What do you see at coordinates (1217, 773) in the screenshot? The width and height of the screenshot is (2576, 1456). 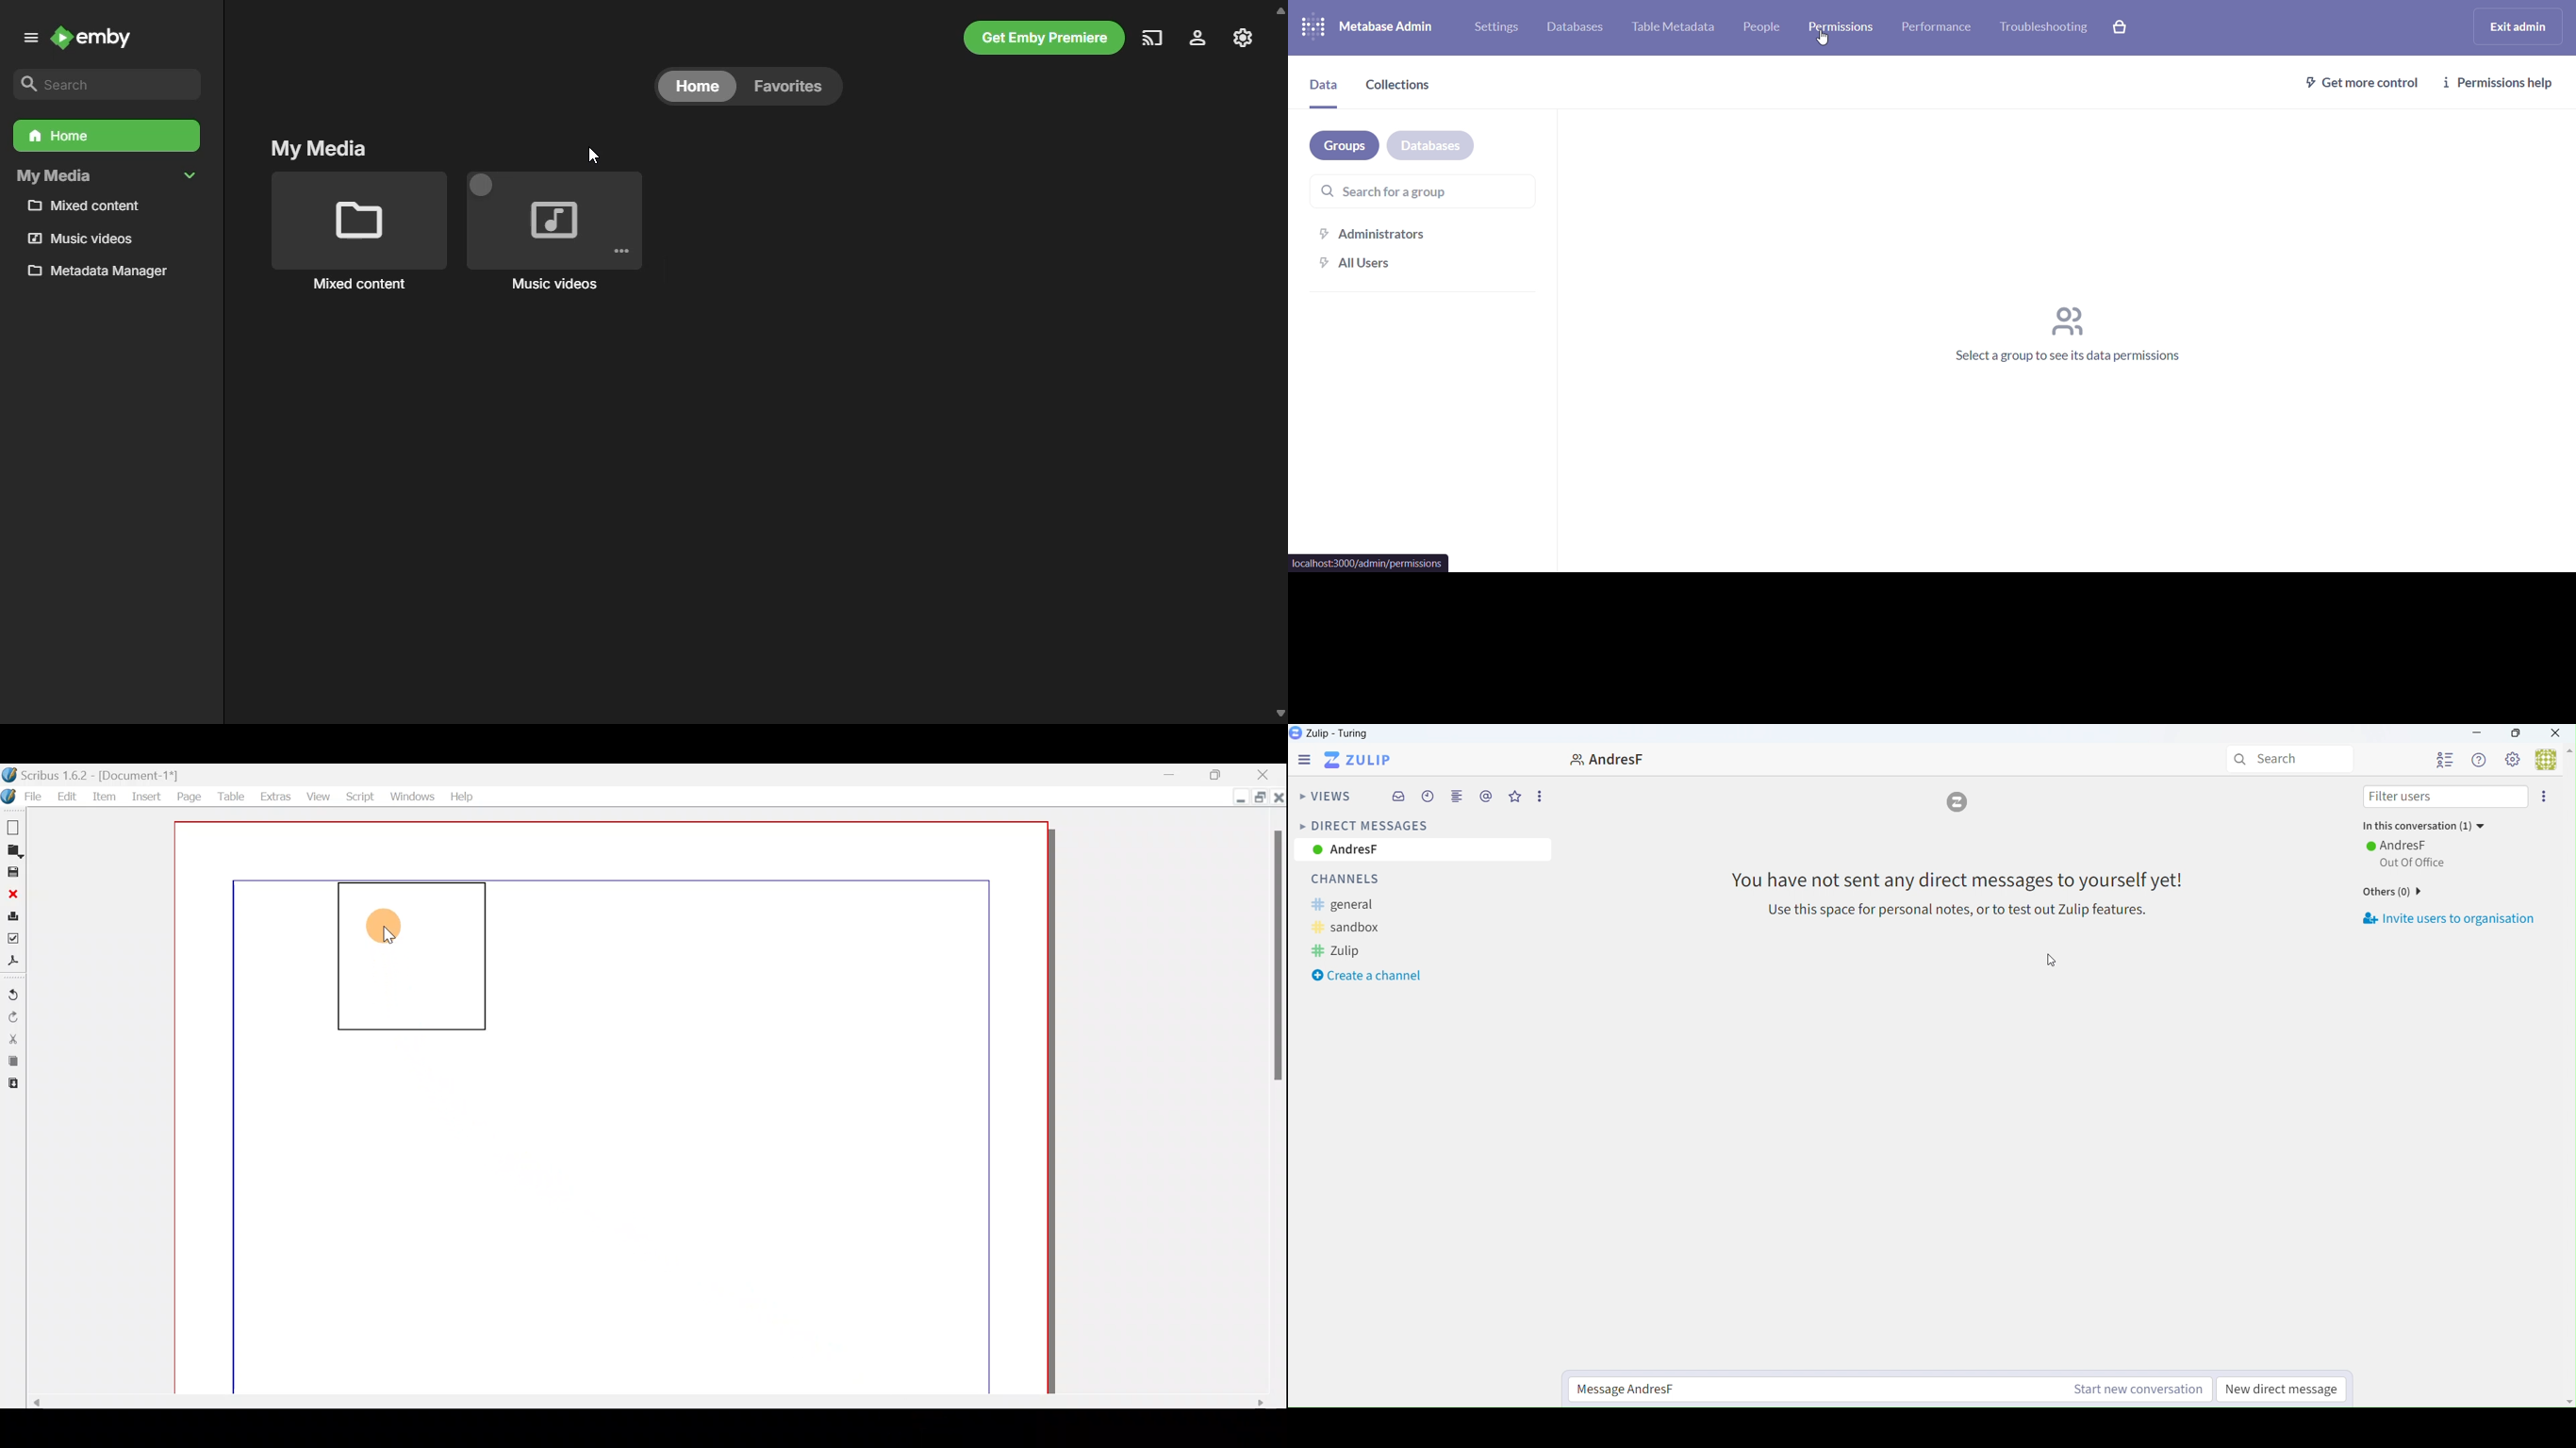 I see `Maximise` at bounding box center [1217, 773].